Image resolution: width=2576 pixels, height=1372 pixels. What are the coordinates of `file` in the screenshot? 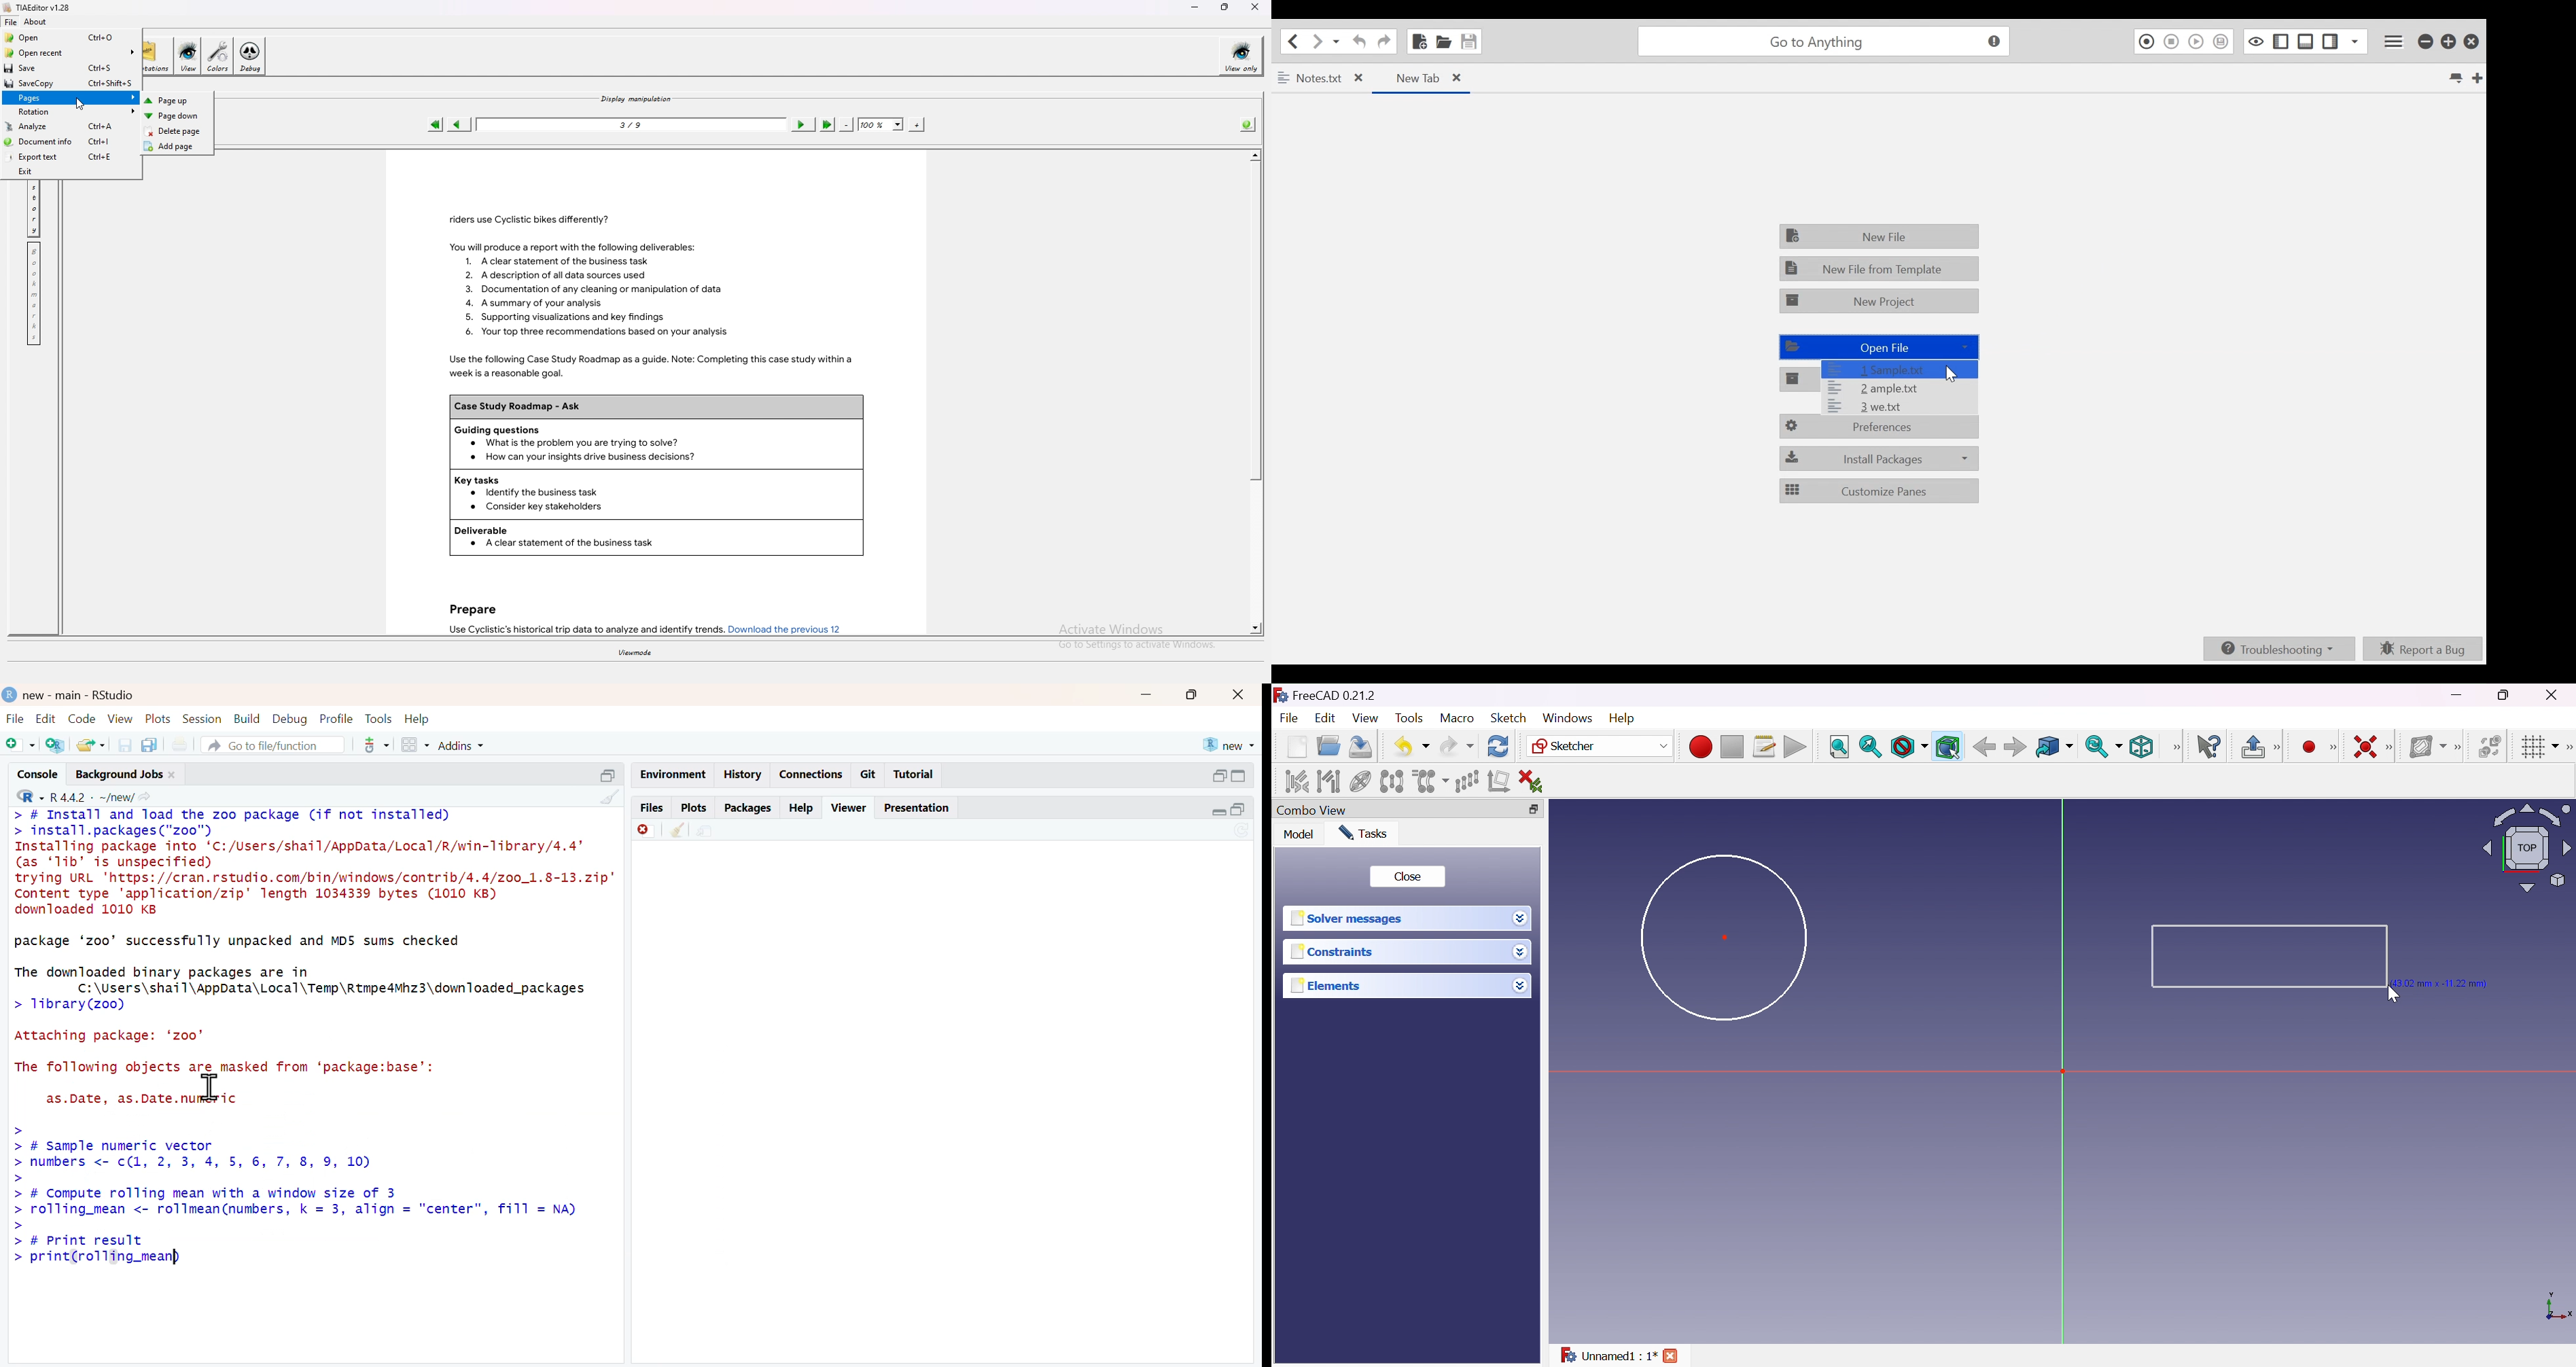 It's located at (15, 718).